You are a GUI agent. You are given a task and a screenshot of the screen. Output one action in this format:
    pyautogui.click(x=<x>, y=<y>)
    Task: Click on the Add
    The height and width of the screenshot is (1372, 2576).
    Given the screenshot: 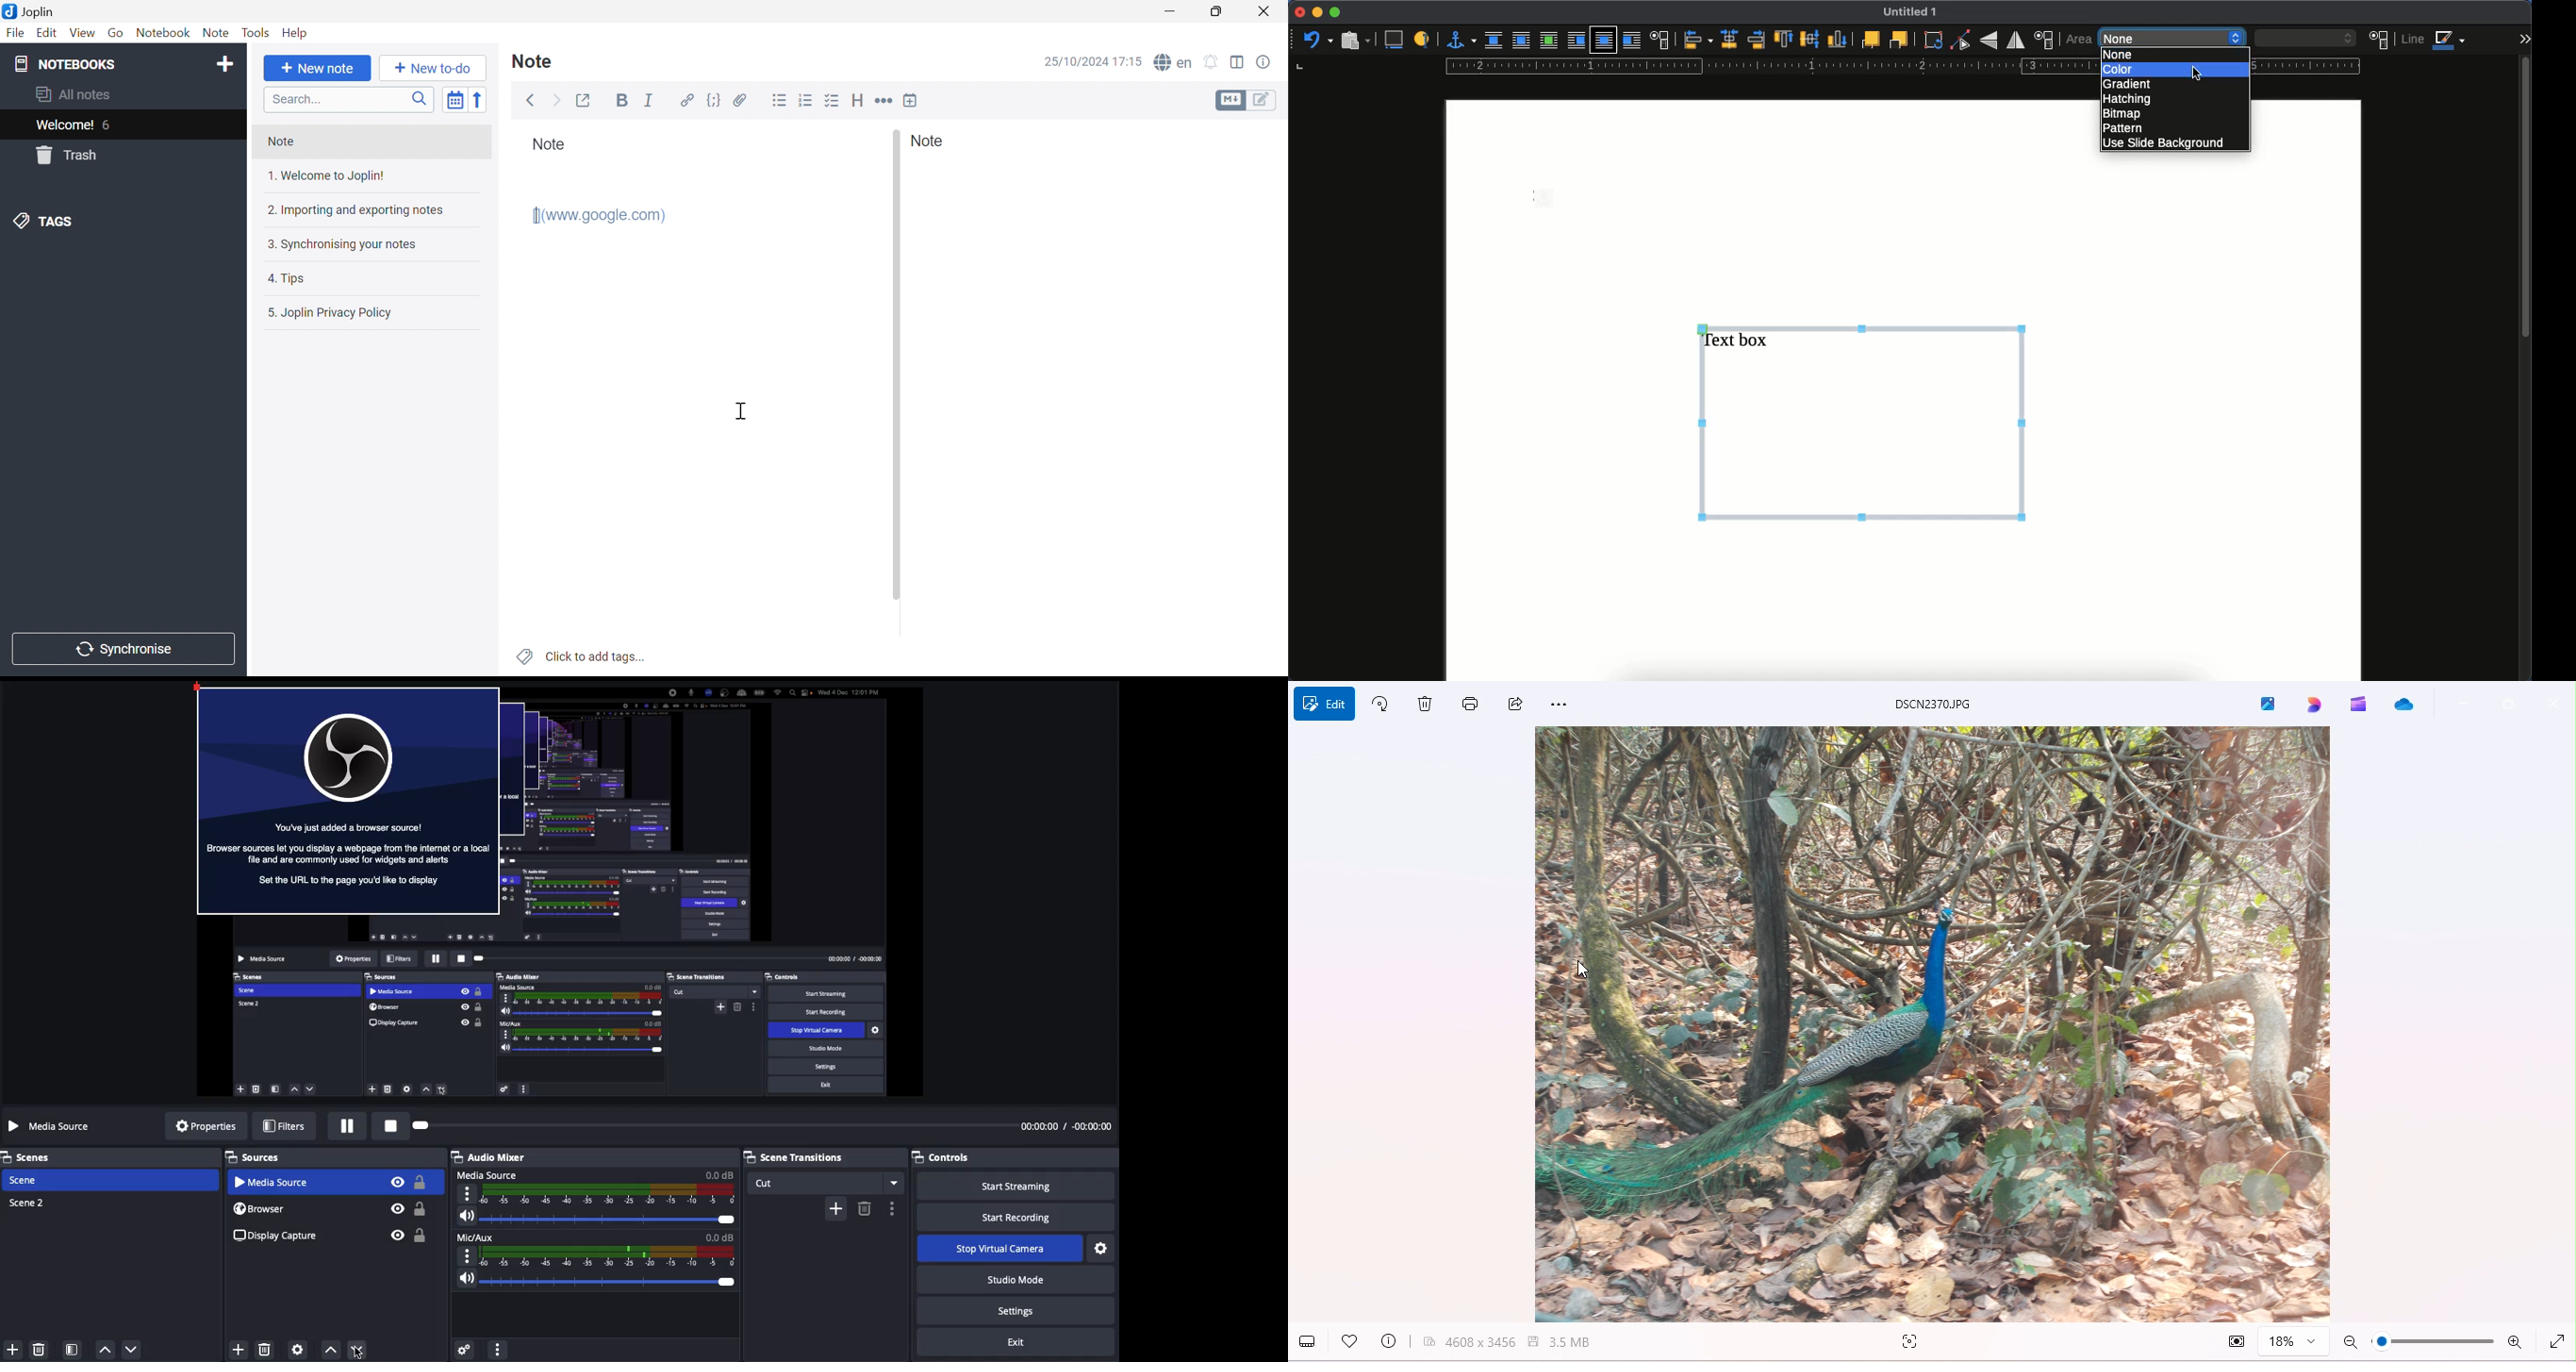 What is the action you would take?
    pyautogui.click(x=12, y=1350)
    